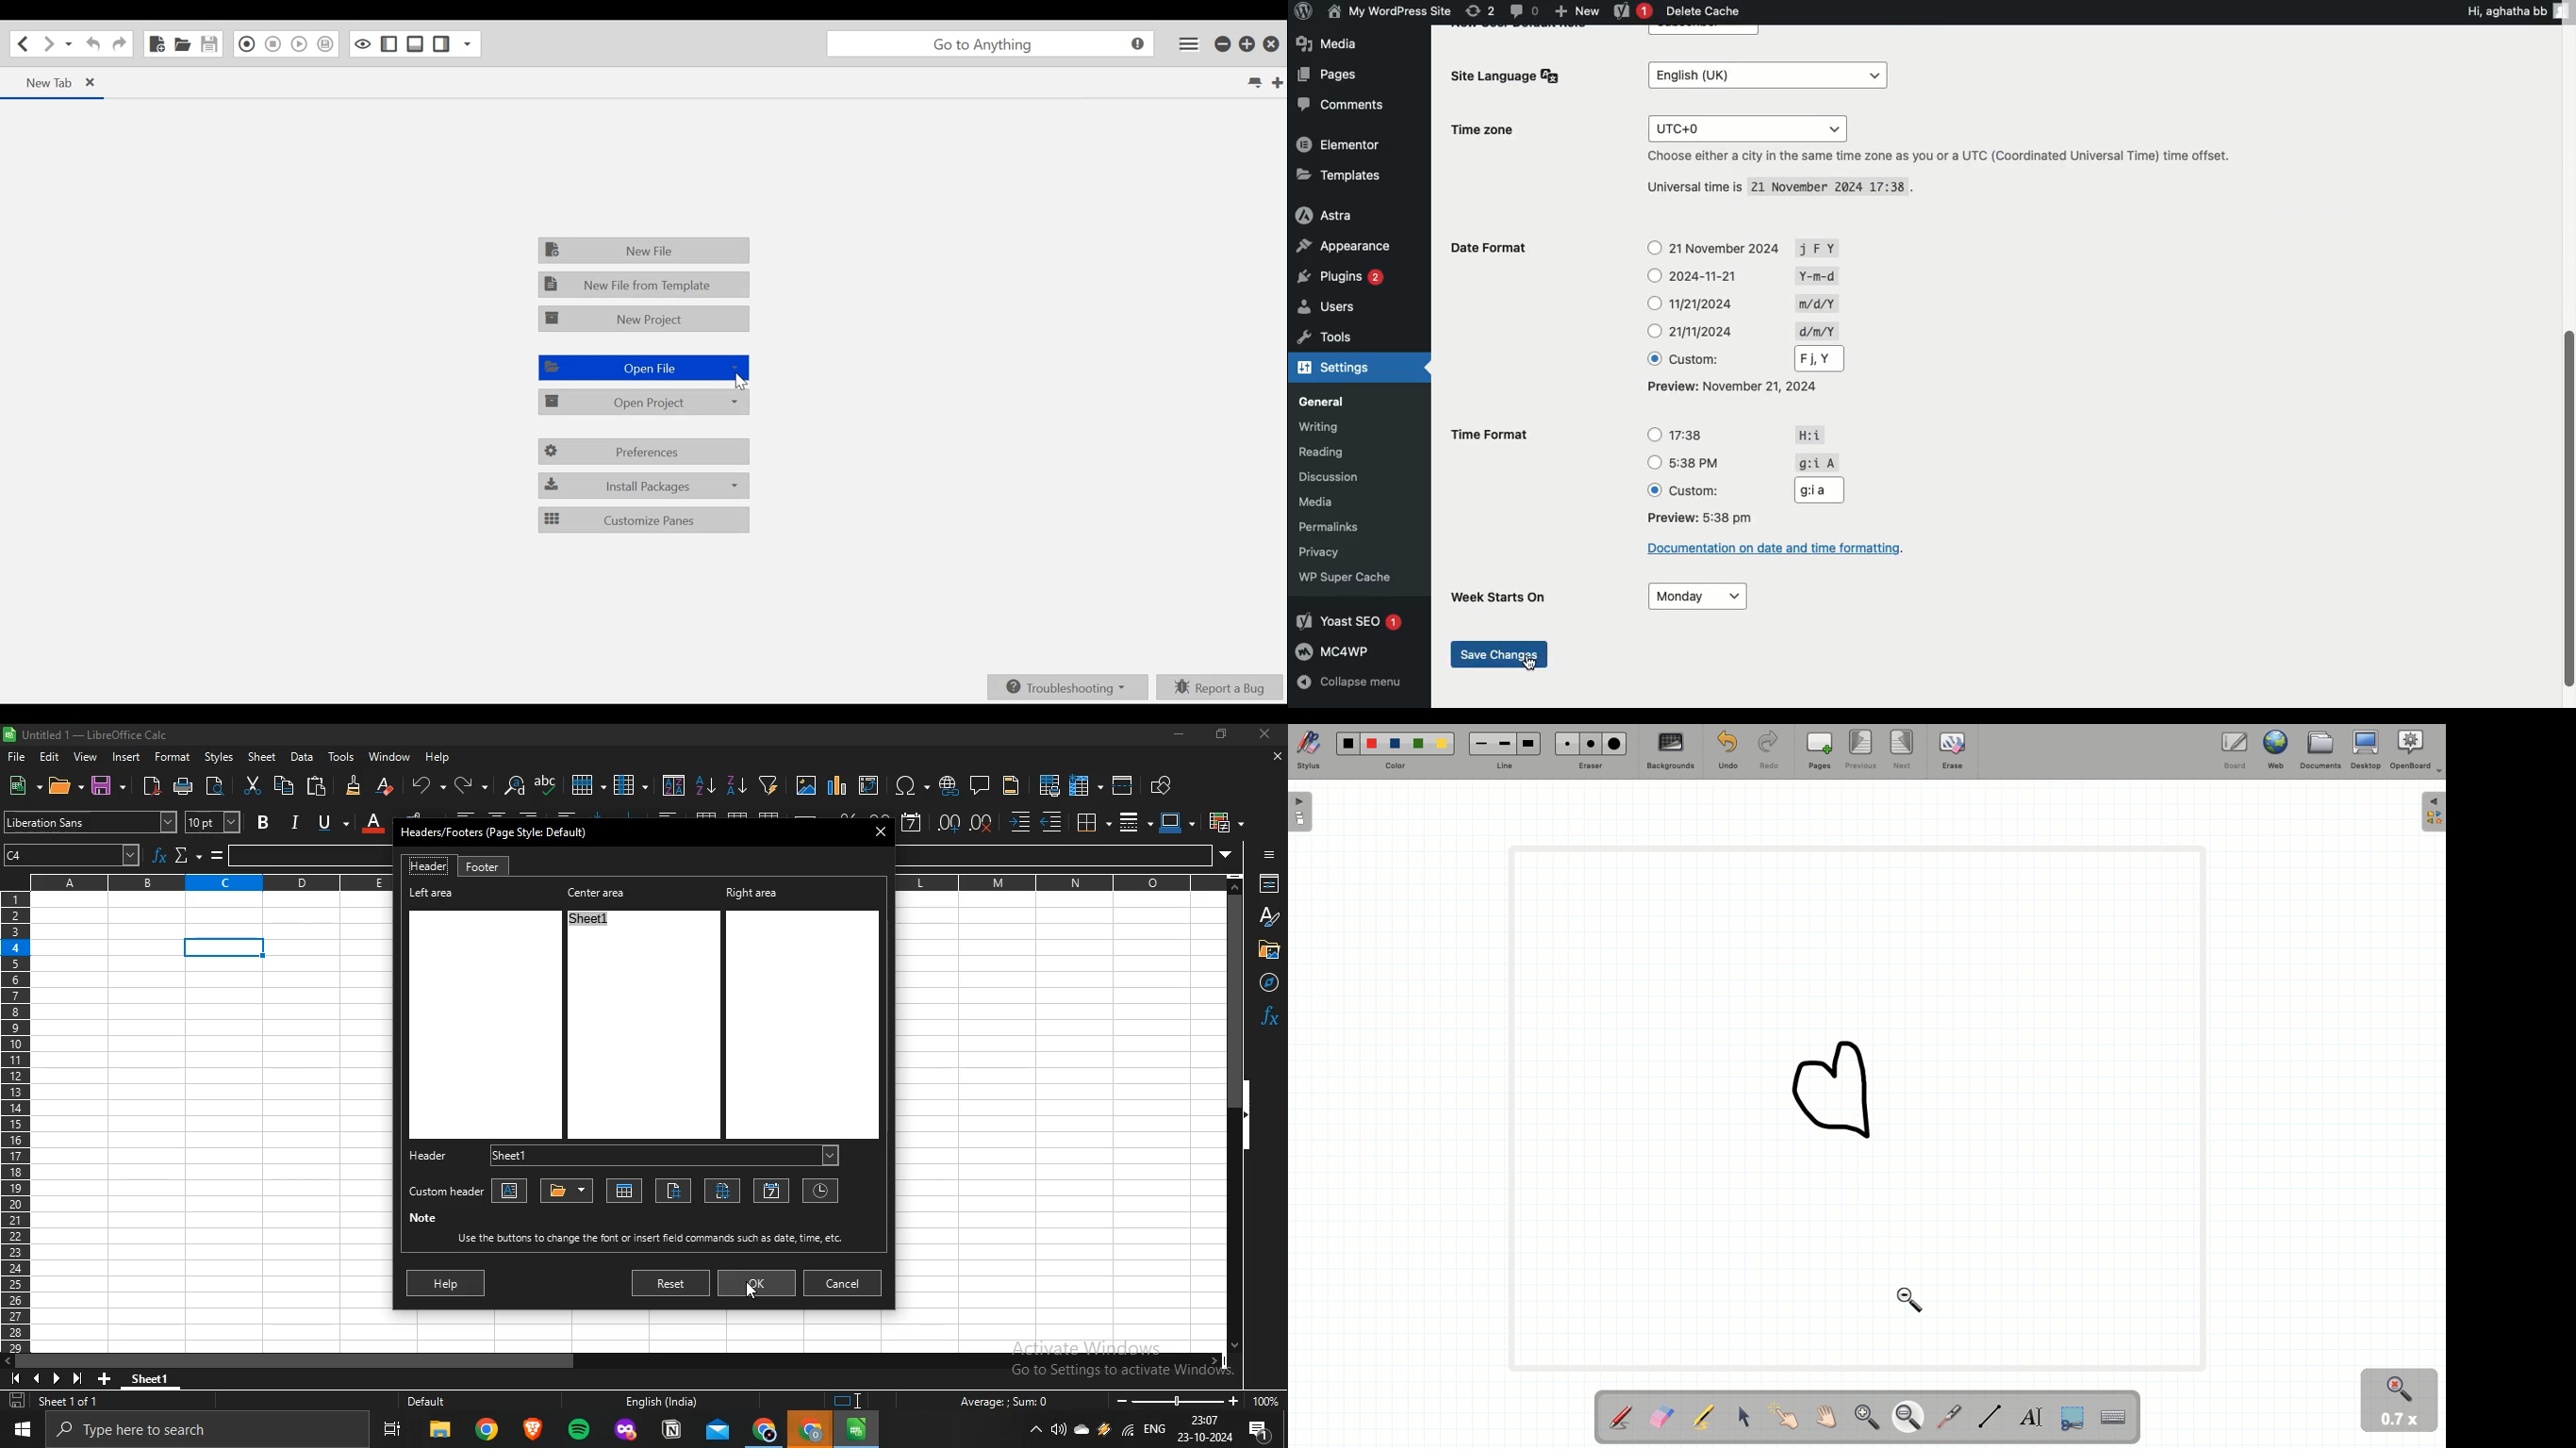 The image size is (2576, 1456). What do you see at coordinates (1761, 74) in the screenshot?
I see `English (UK)` at bounding box center [1761, 74].